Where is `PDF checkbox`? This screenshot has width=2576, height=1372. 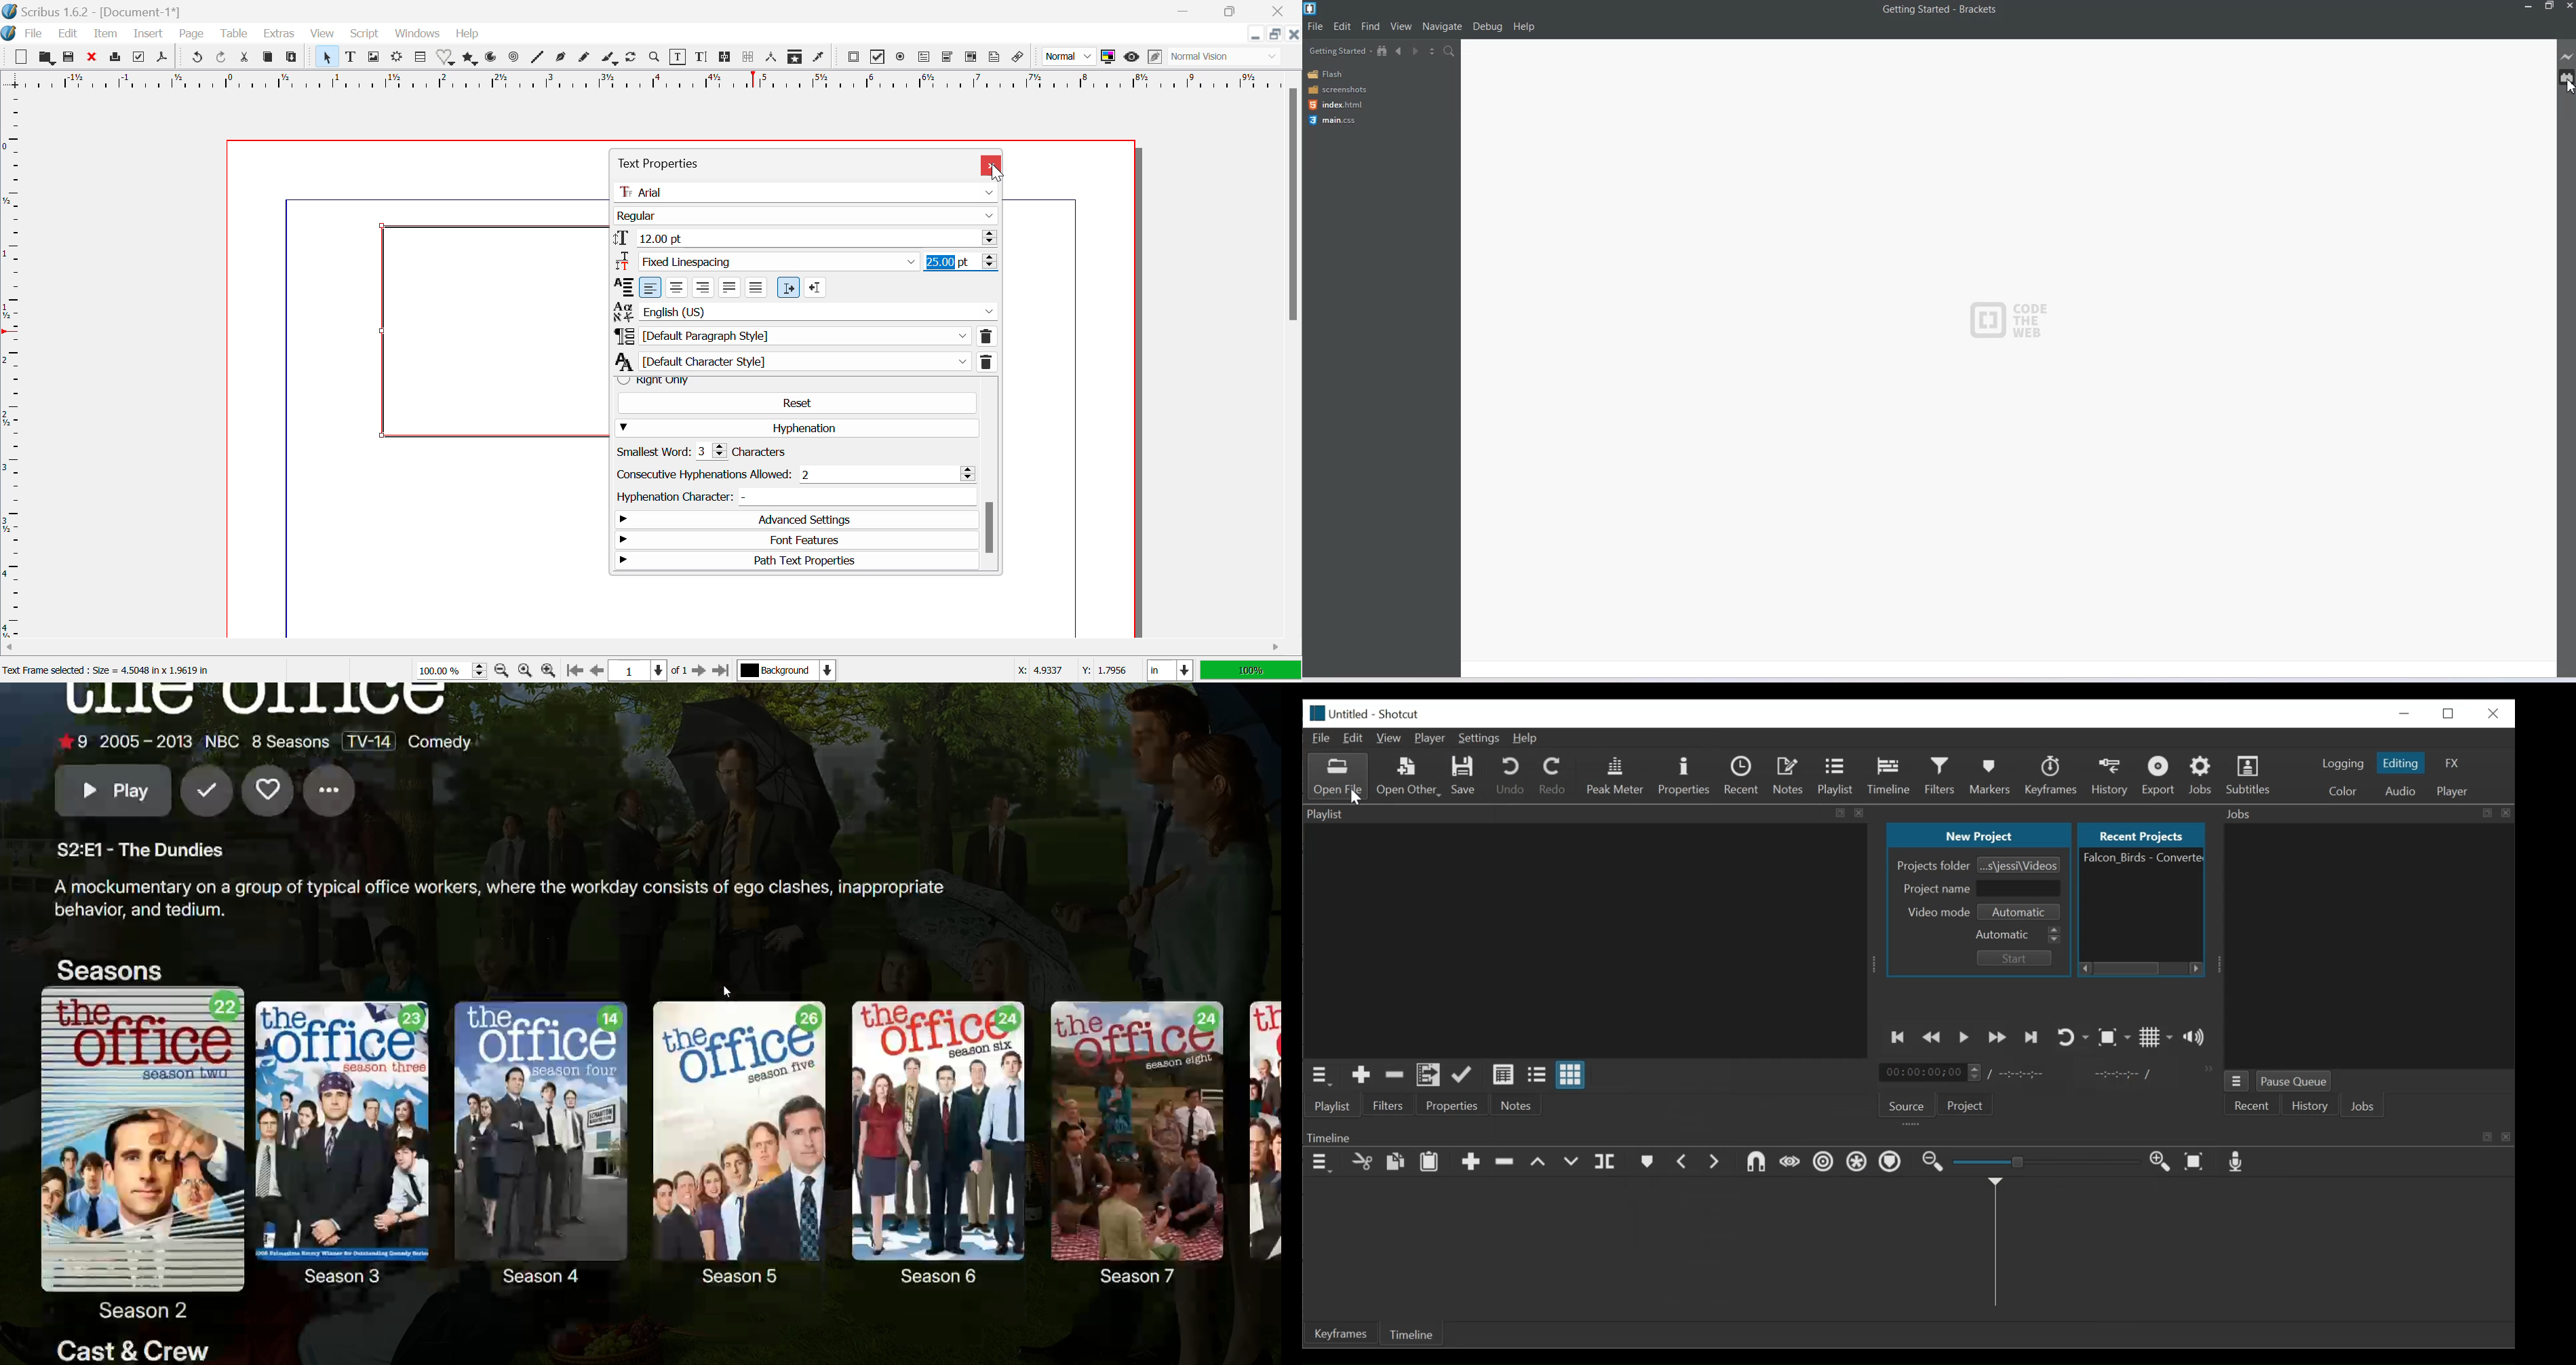 PDF checkbox is located at coordinates (878, 56).